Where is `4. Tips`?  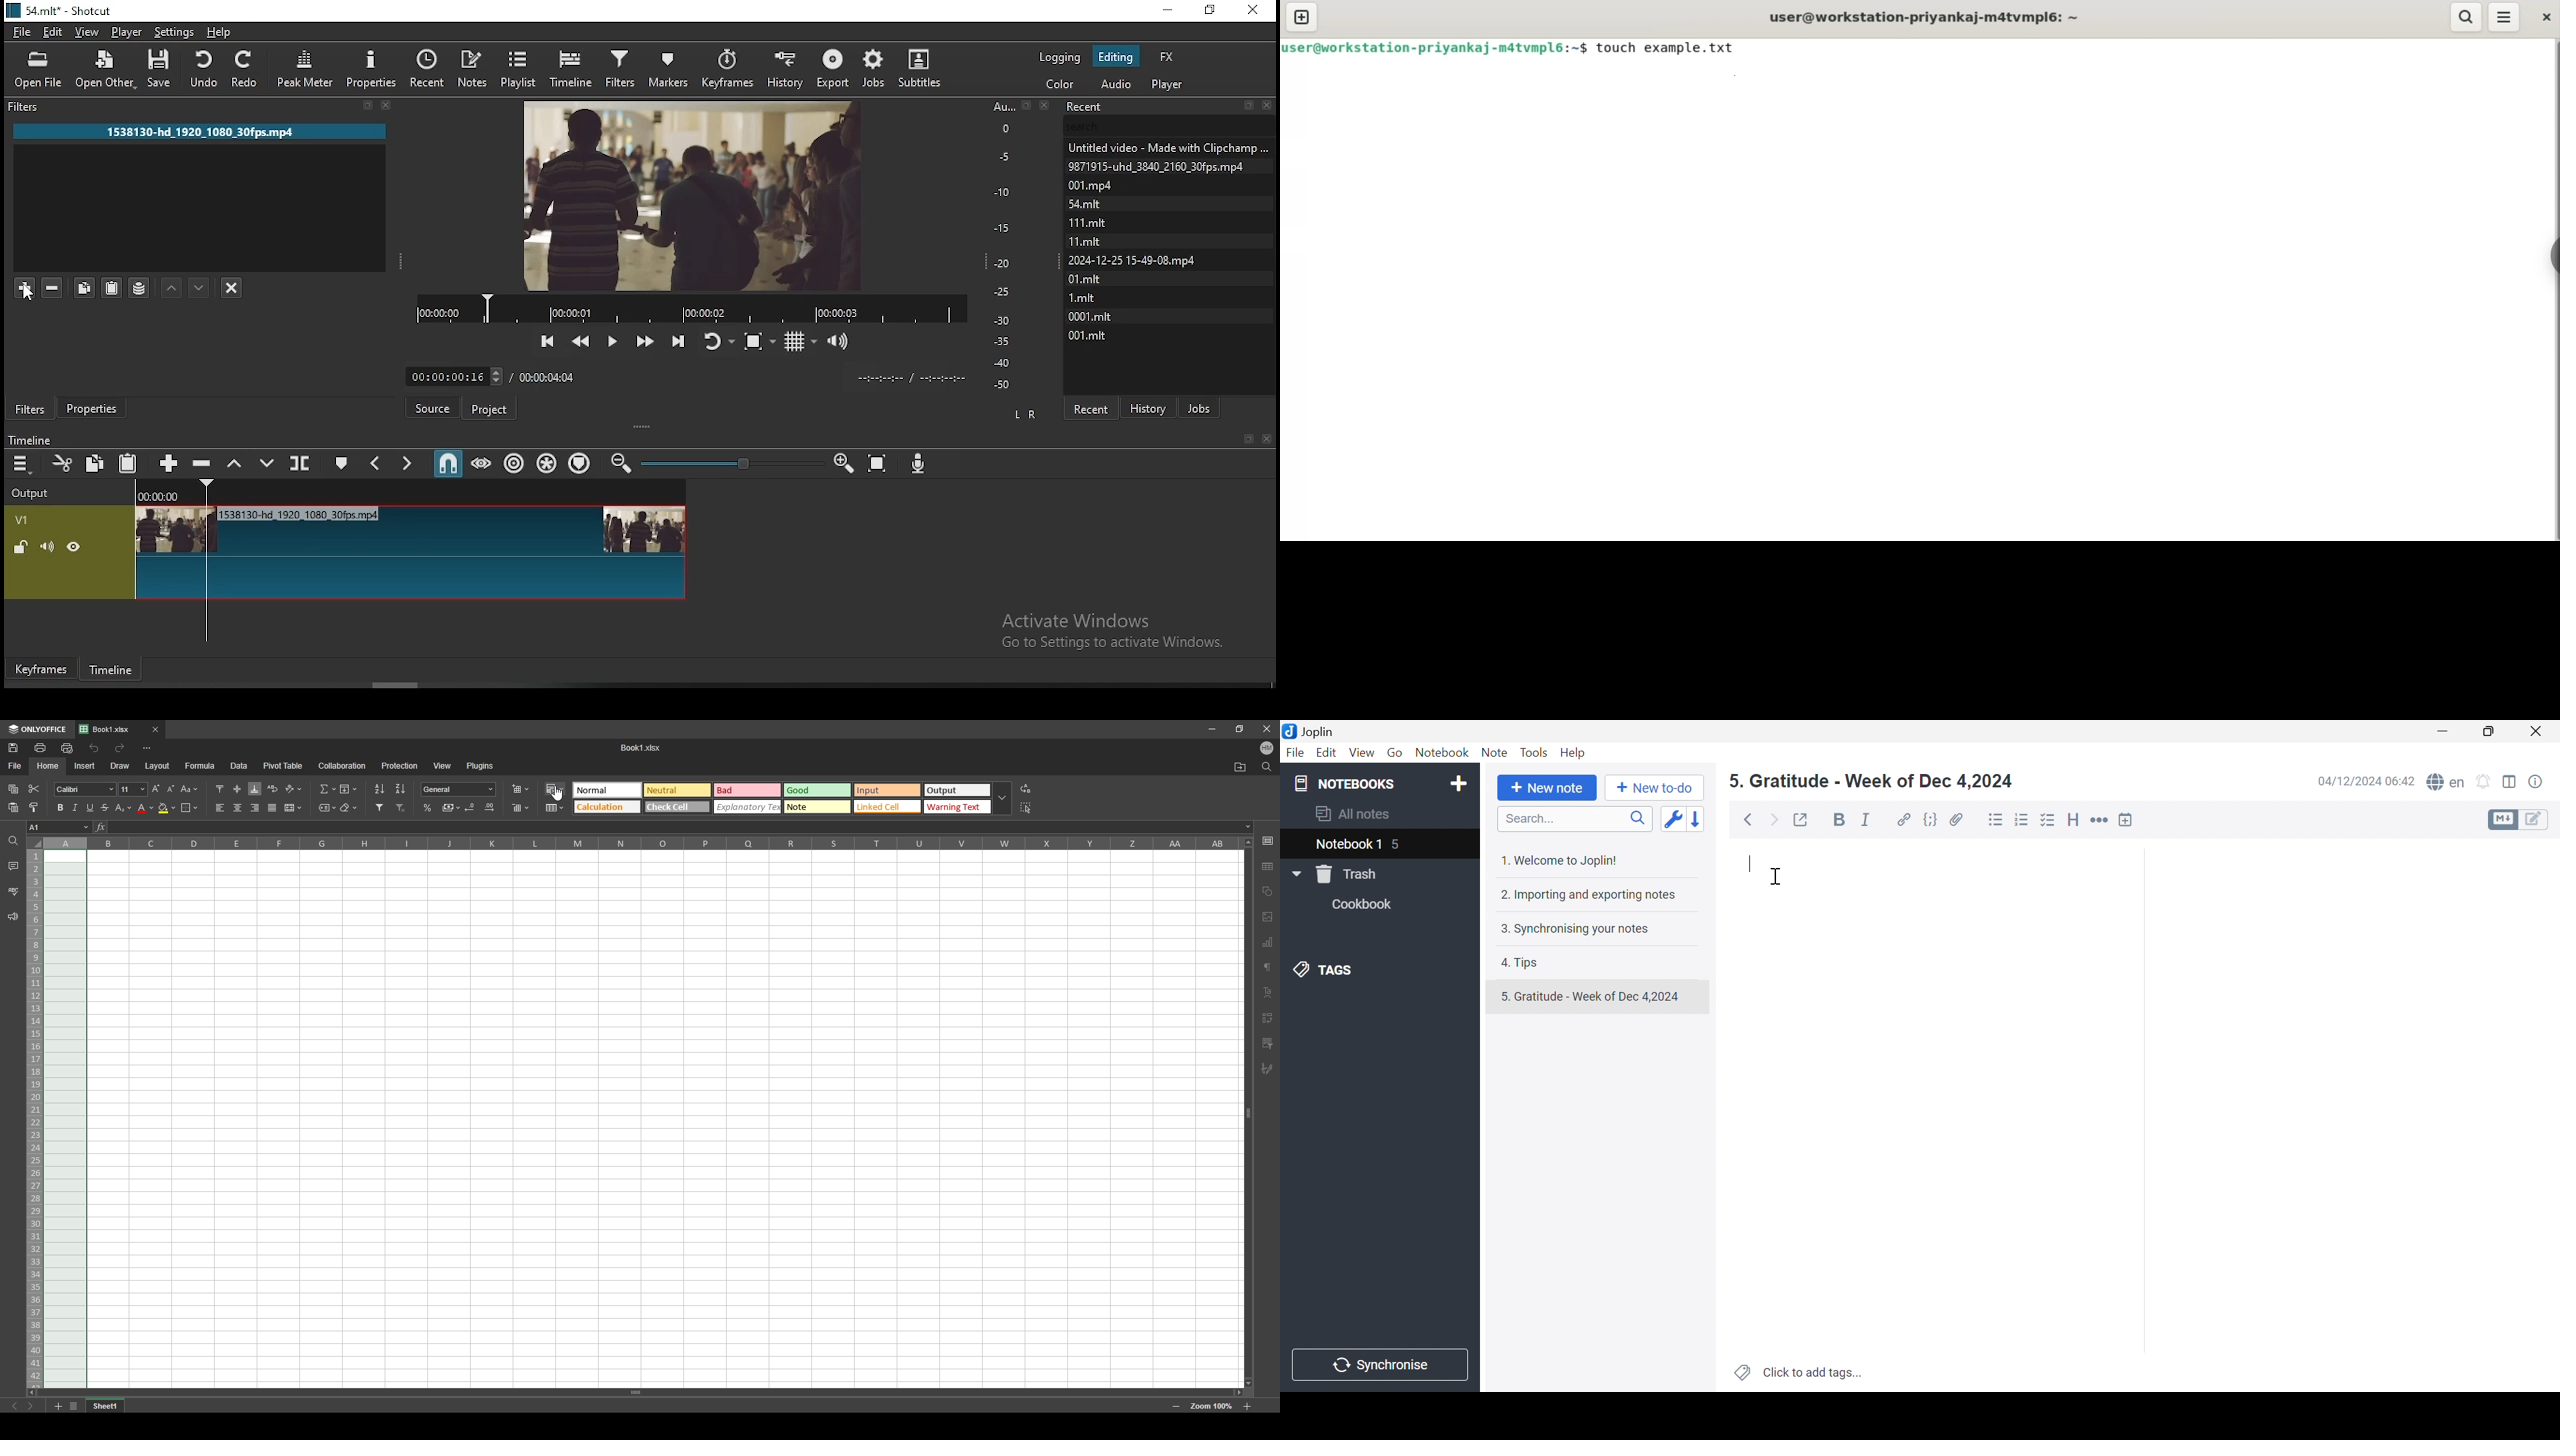 4. Tips is located at coordinates (1522, 963).